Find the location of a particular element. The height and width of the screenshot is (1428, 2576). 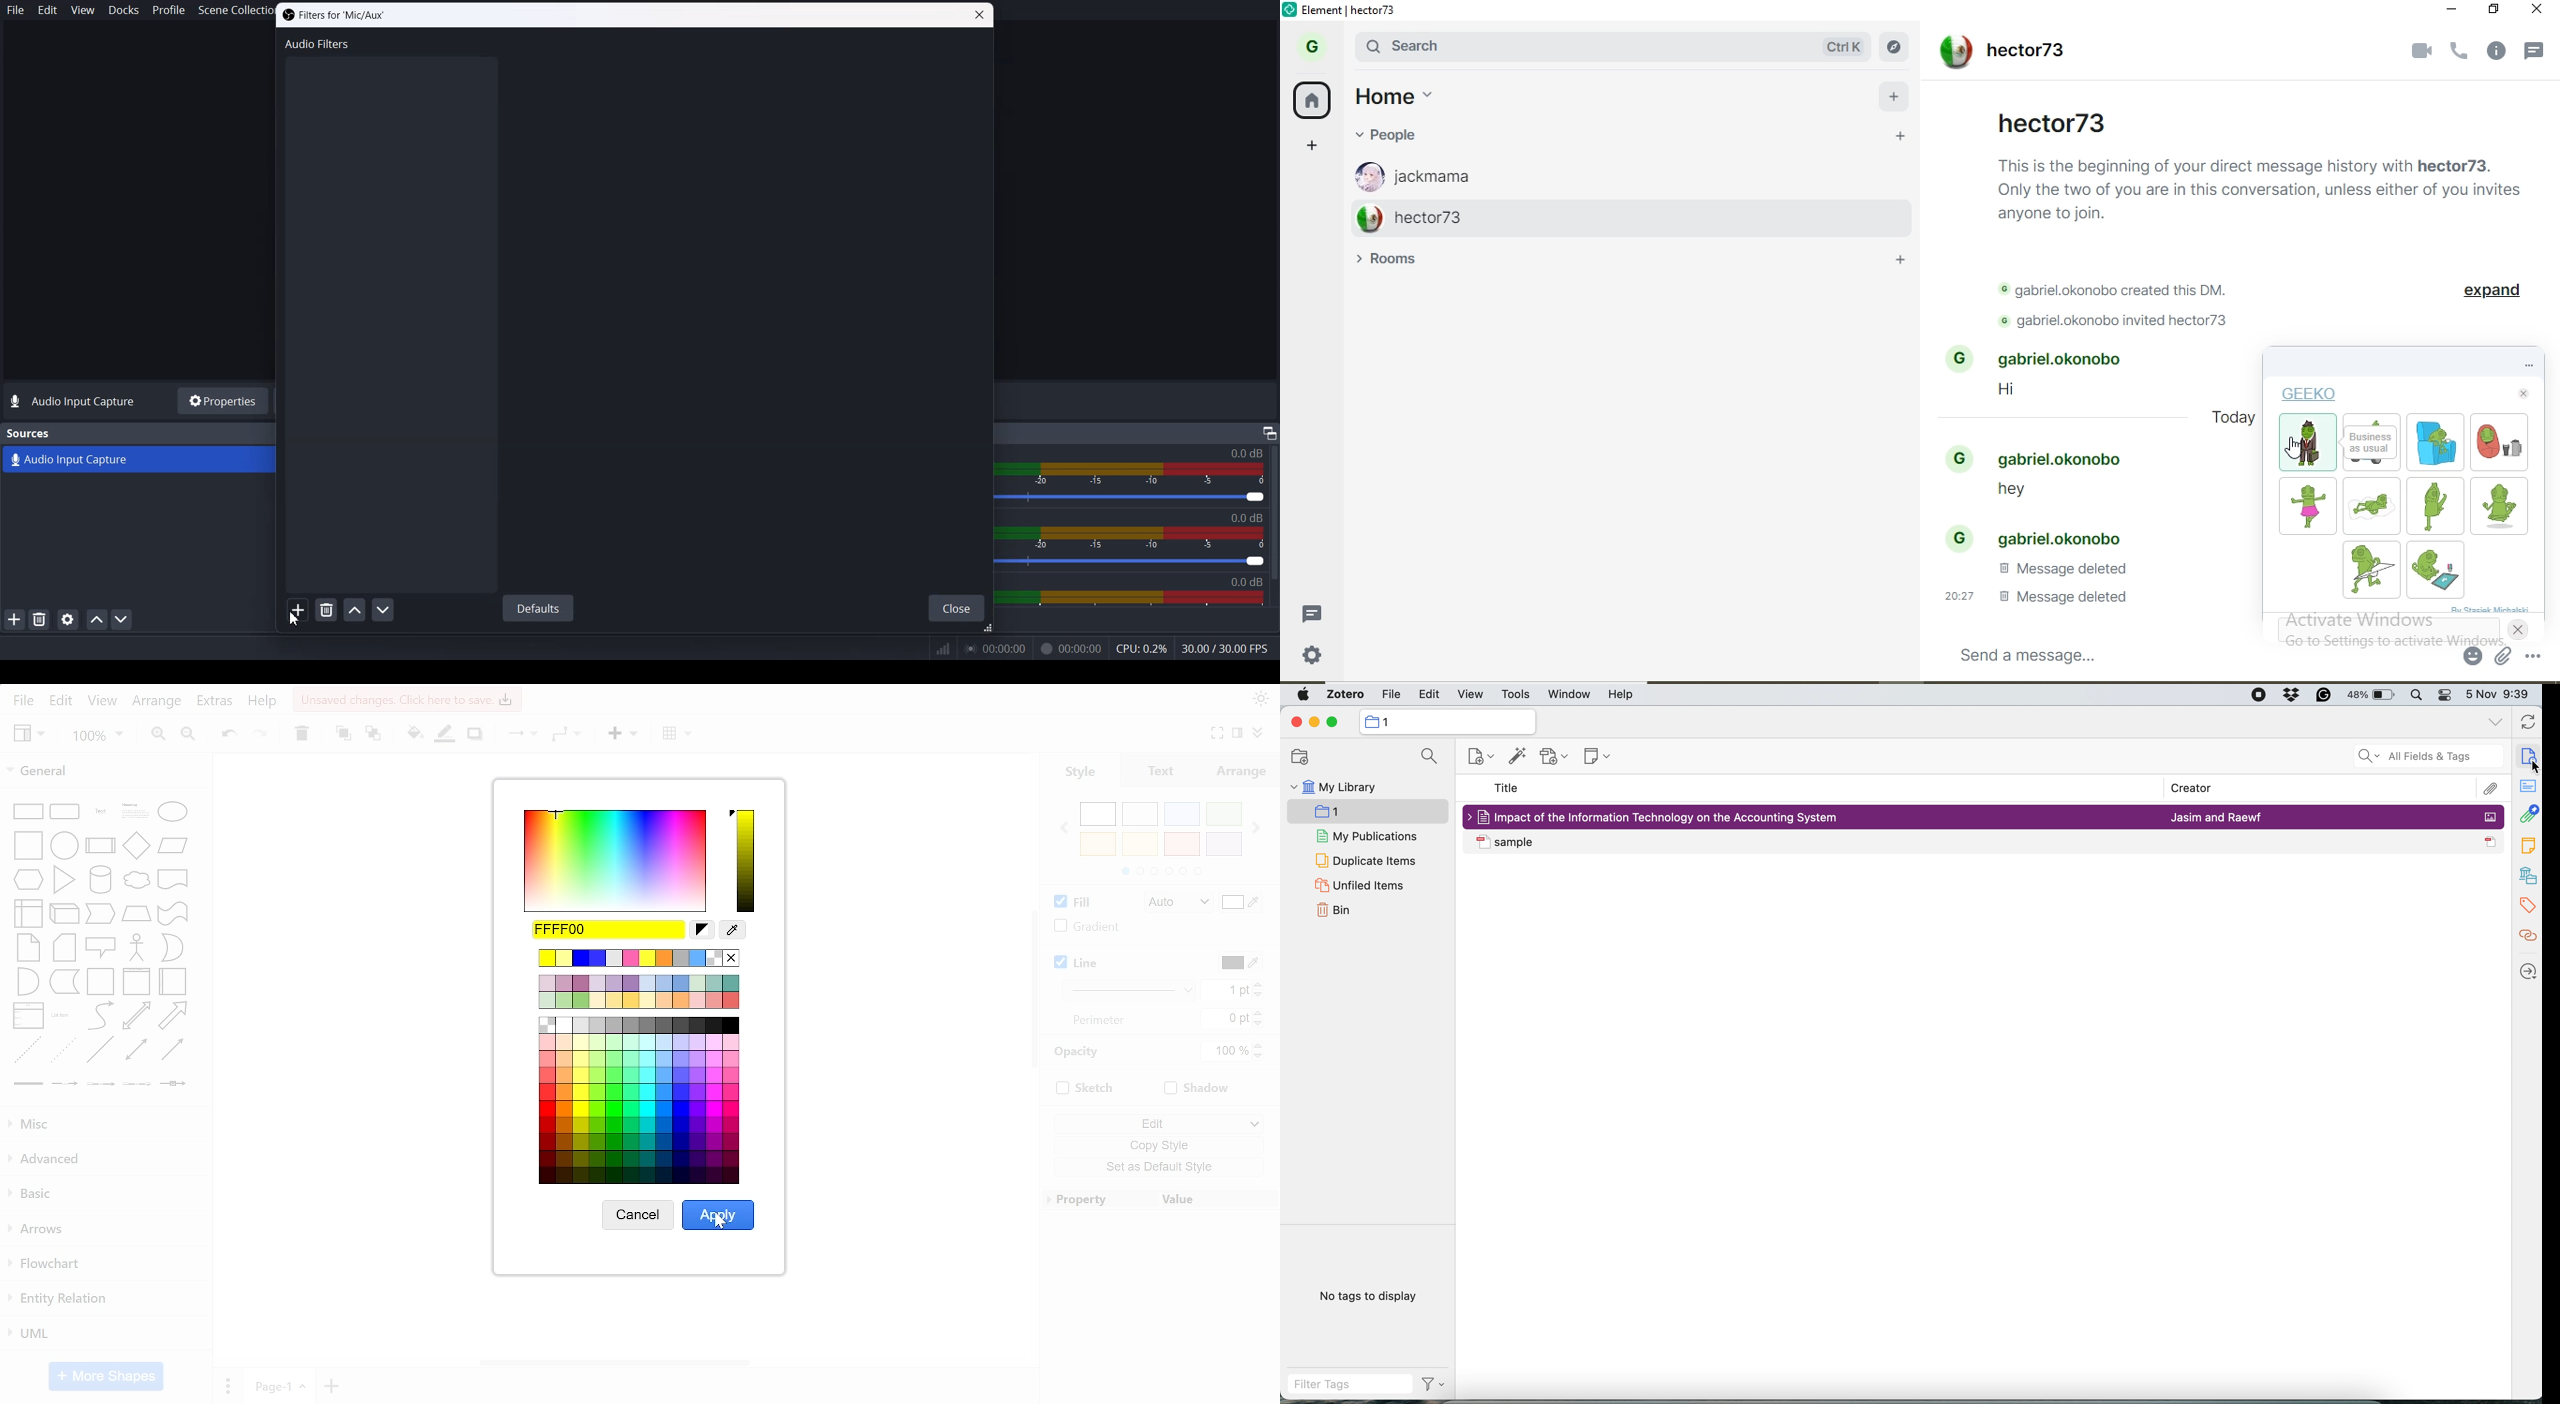

people is located at coordinates (1403, 135).